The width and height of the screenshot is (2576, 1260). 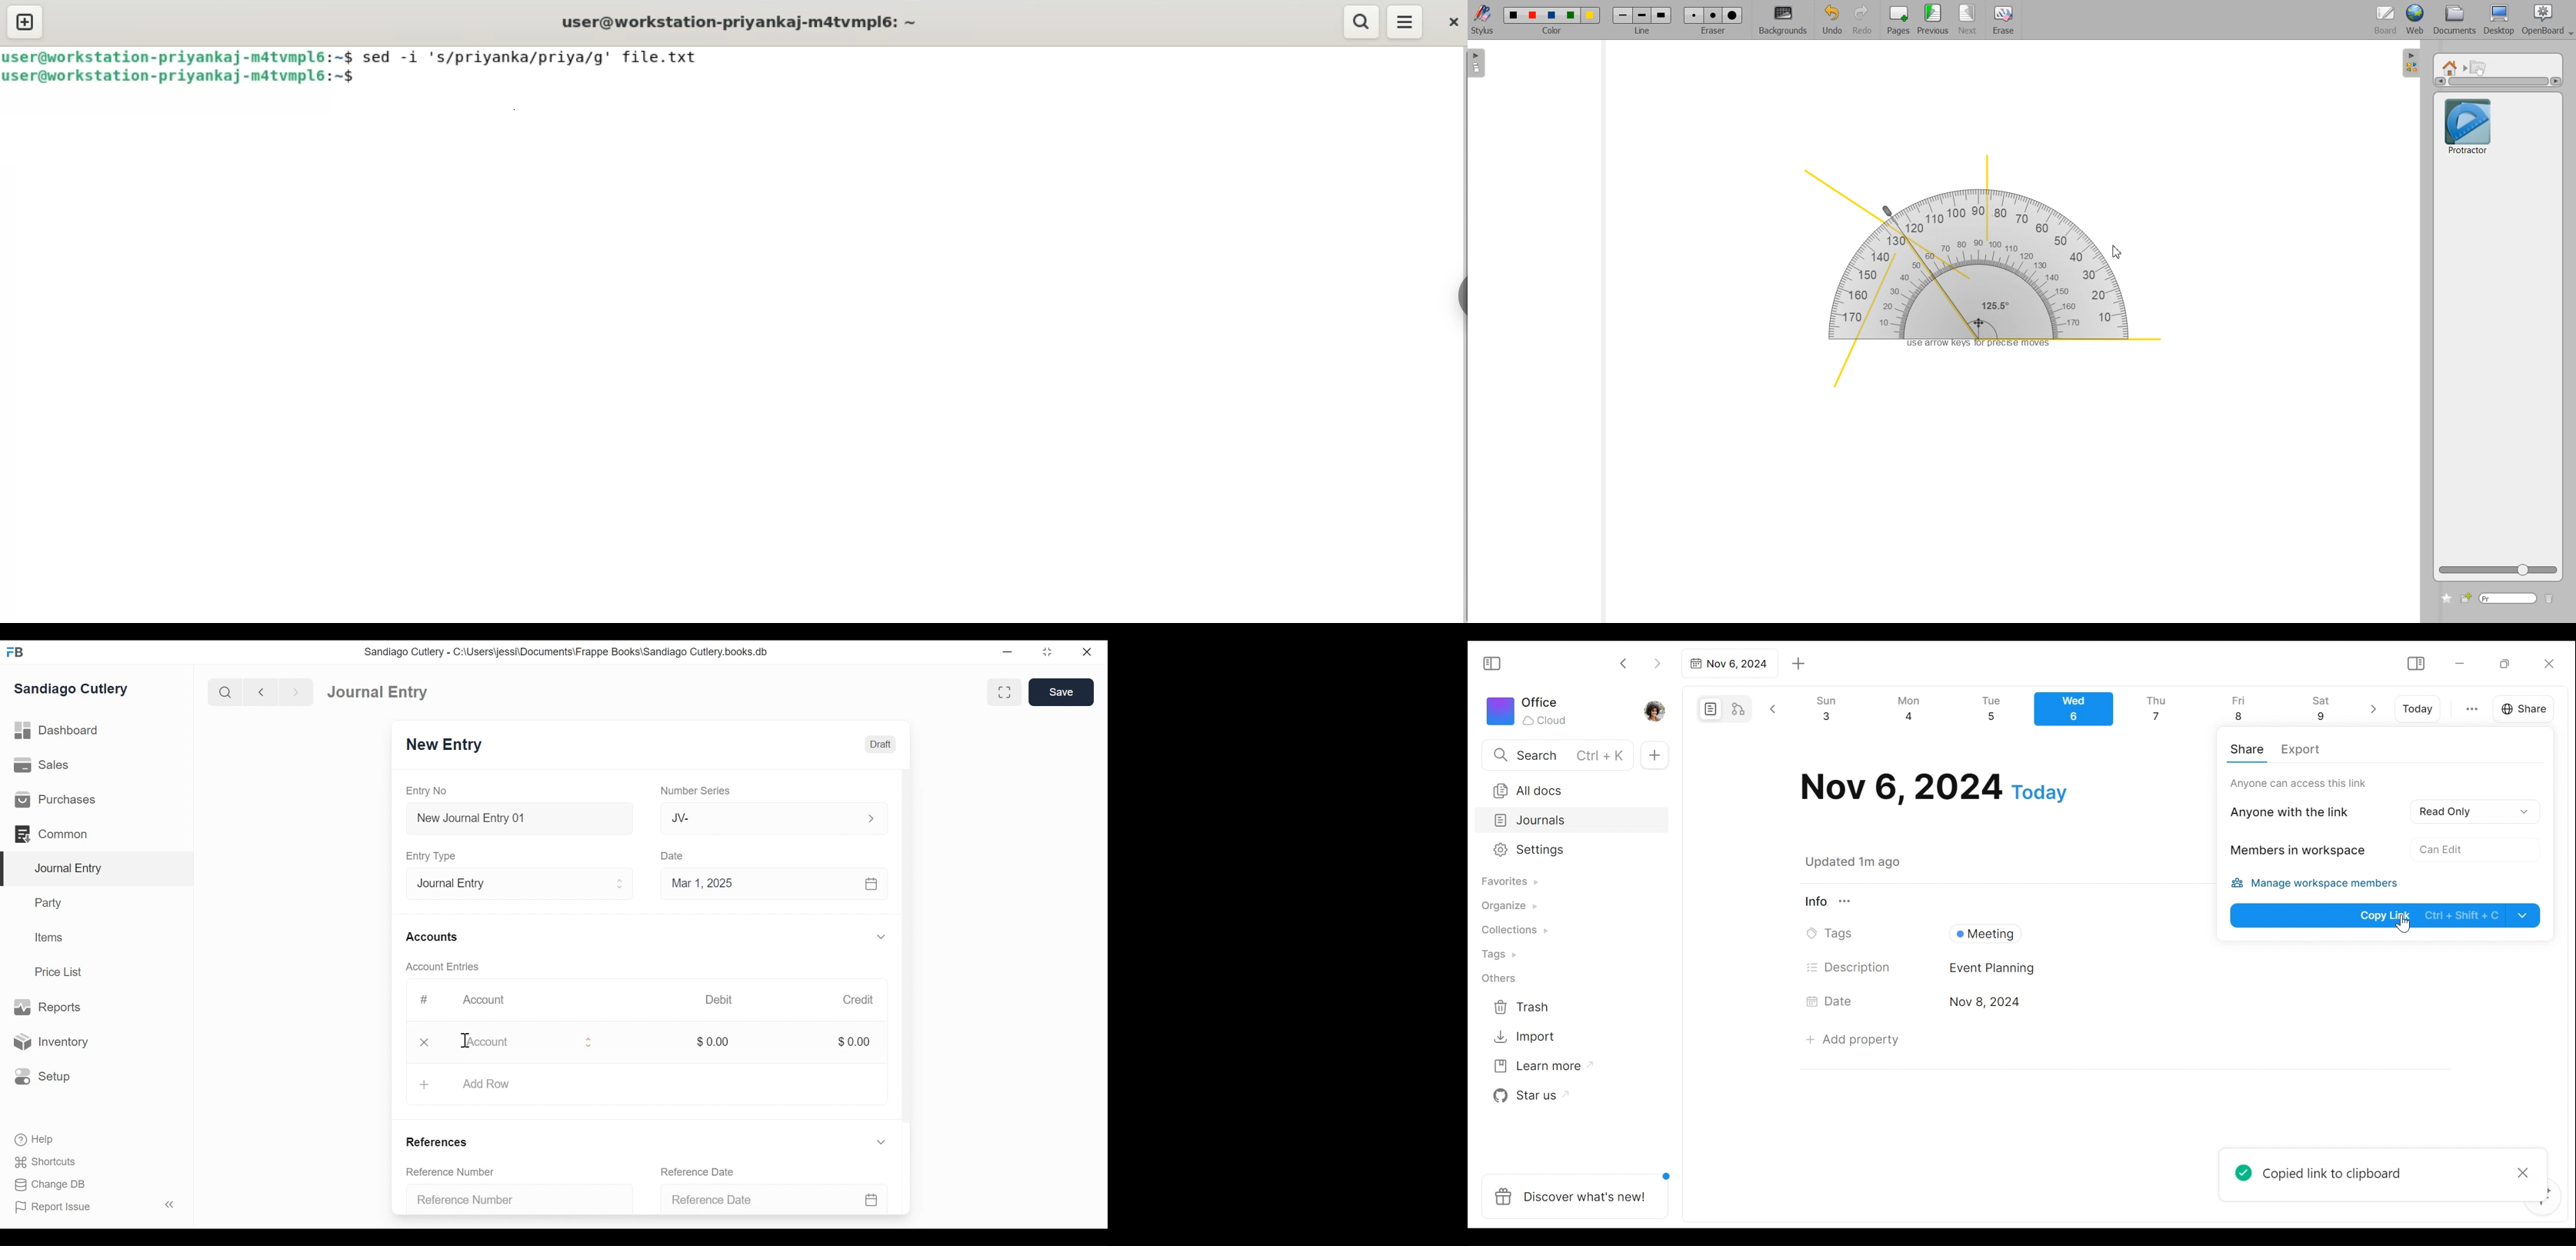 I want to click on Tab, so click(x=1728, y=663).